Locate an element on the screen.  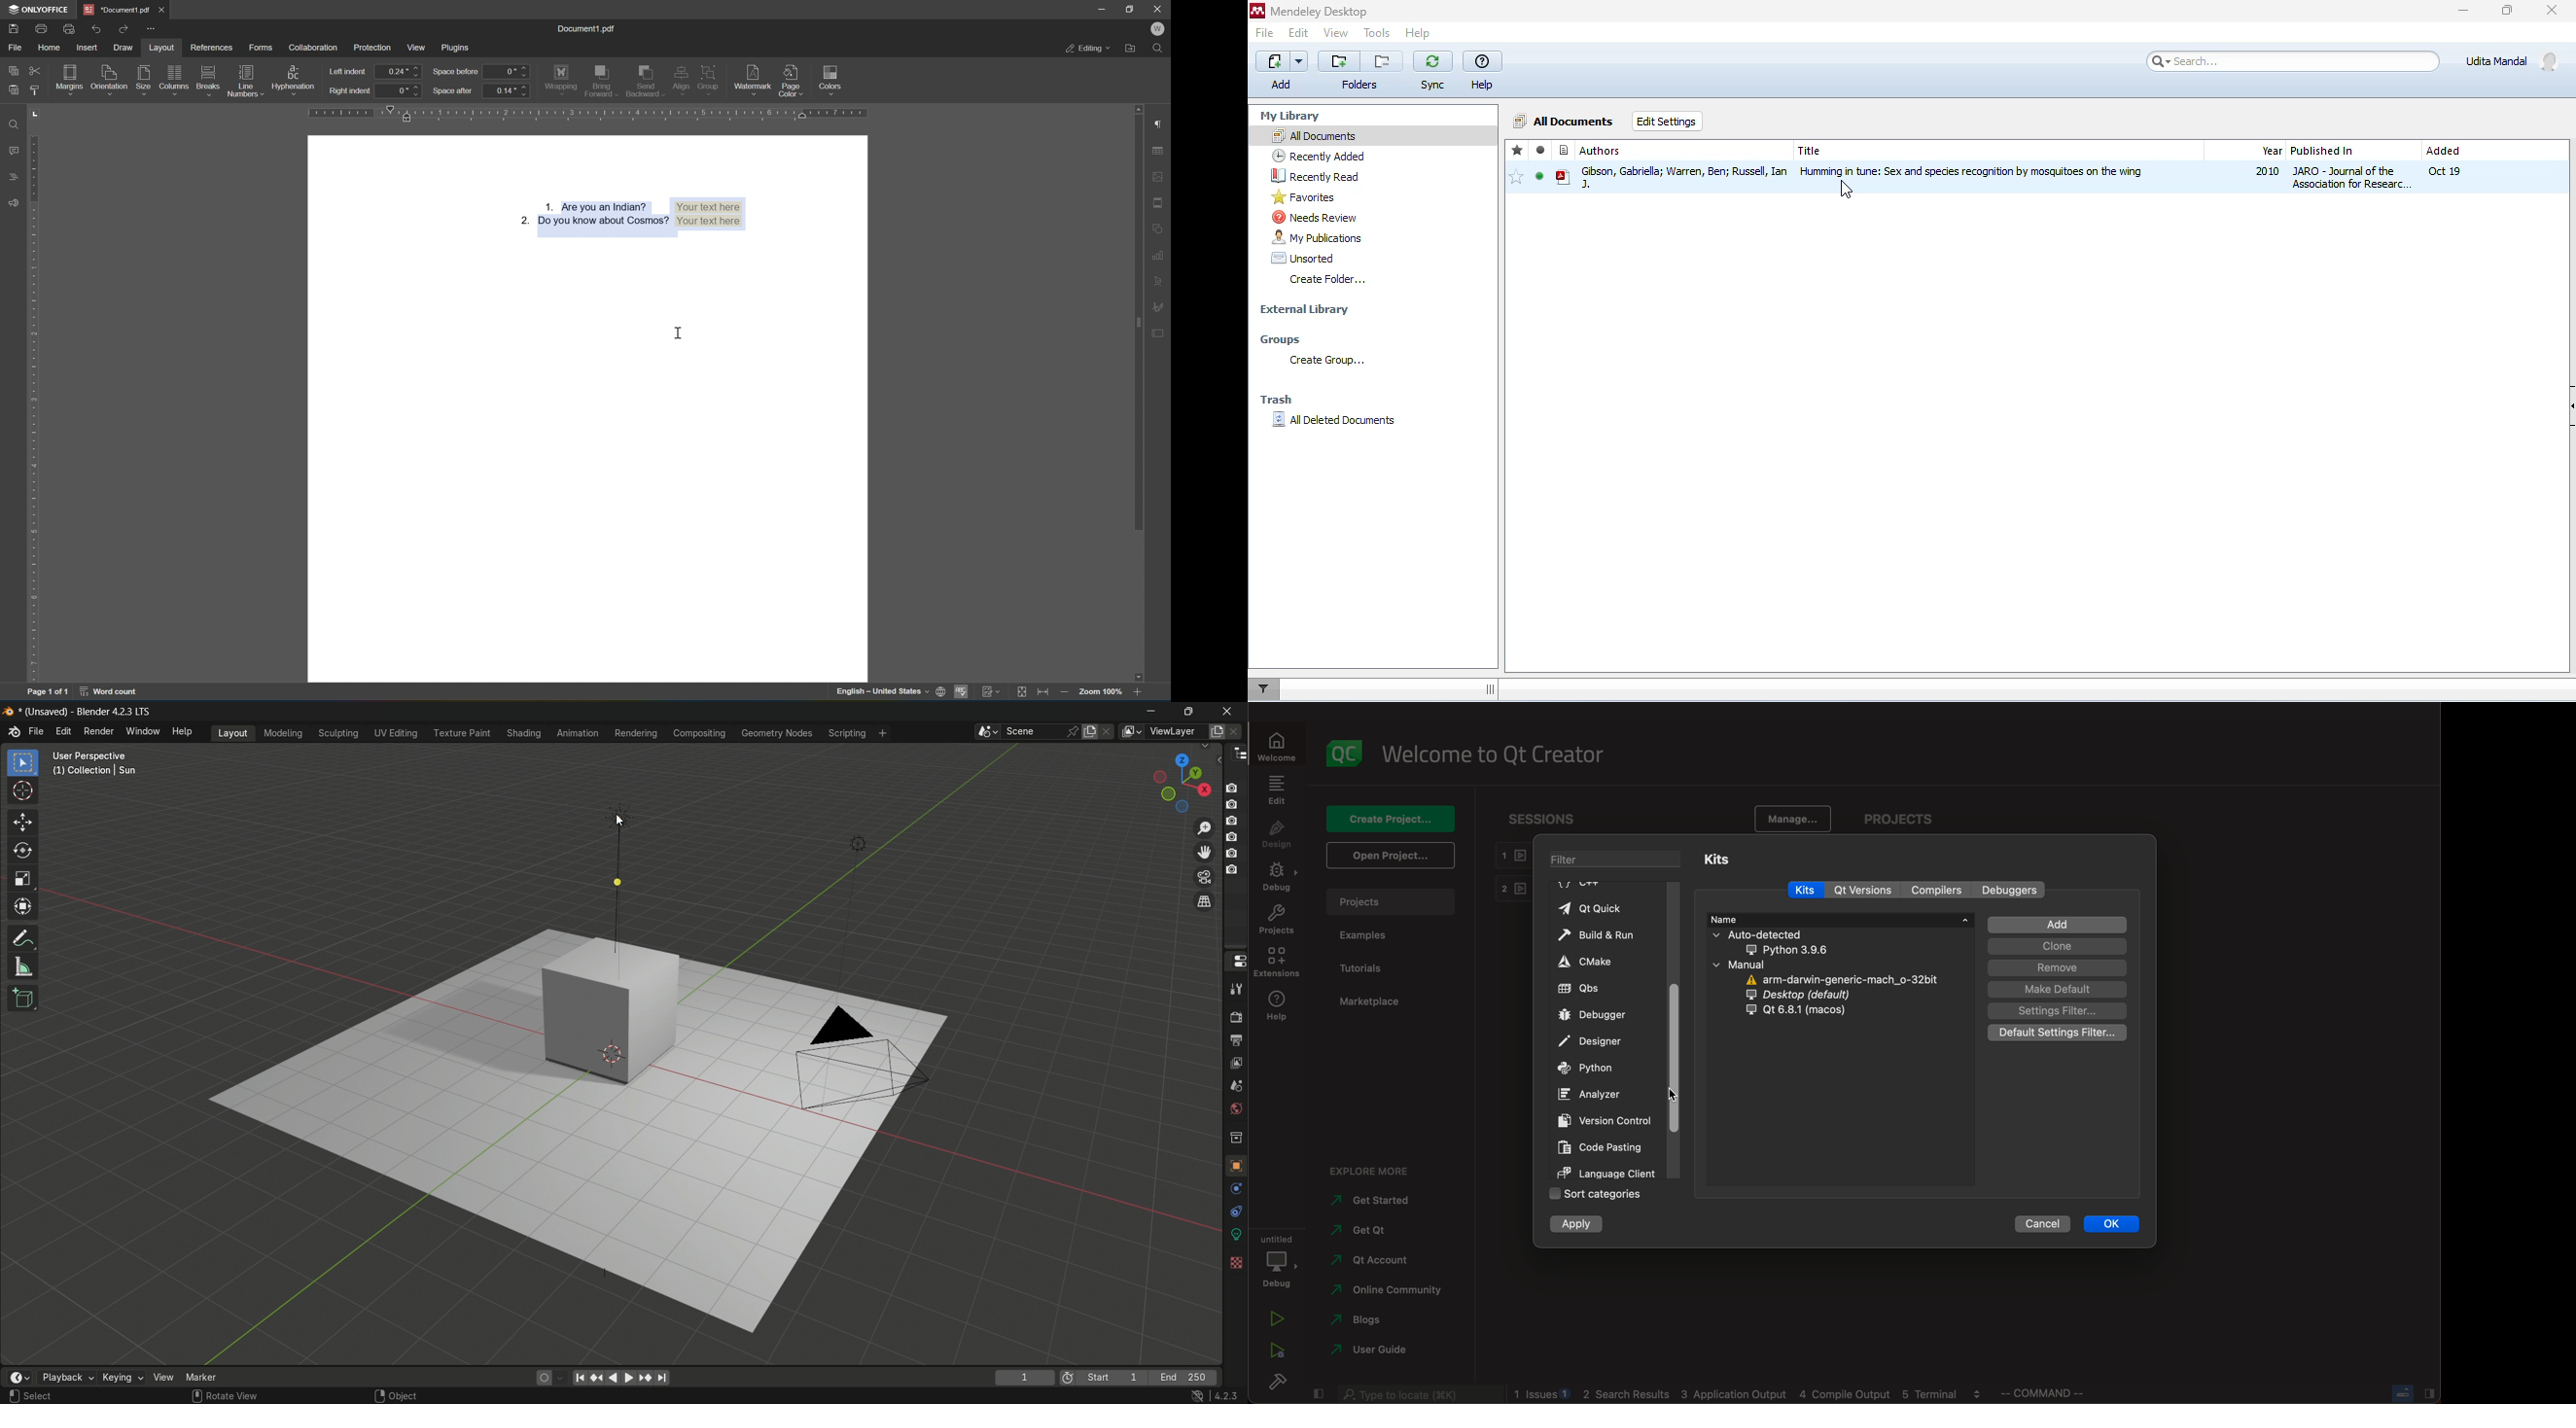
undo is located at coordinates (100, 28).